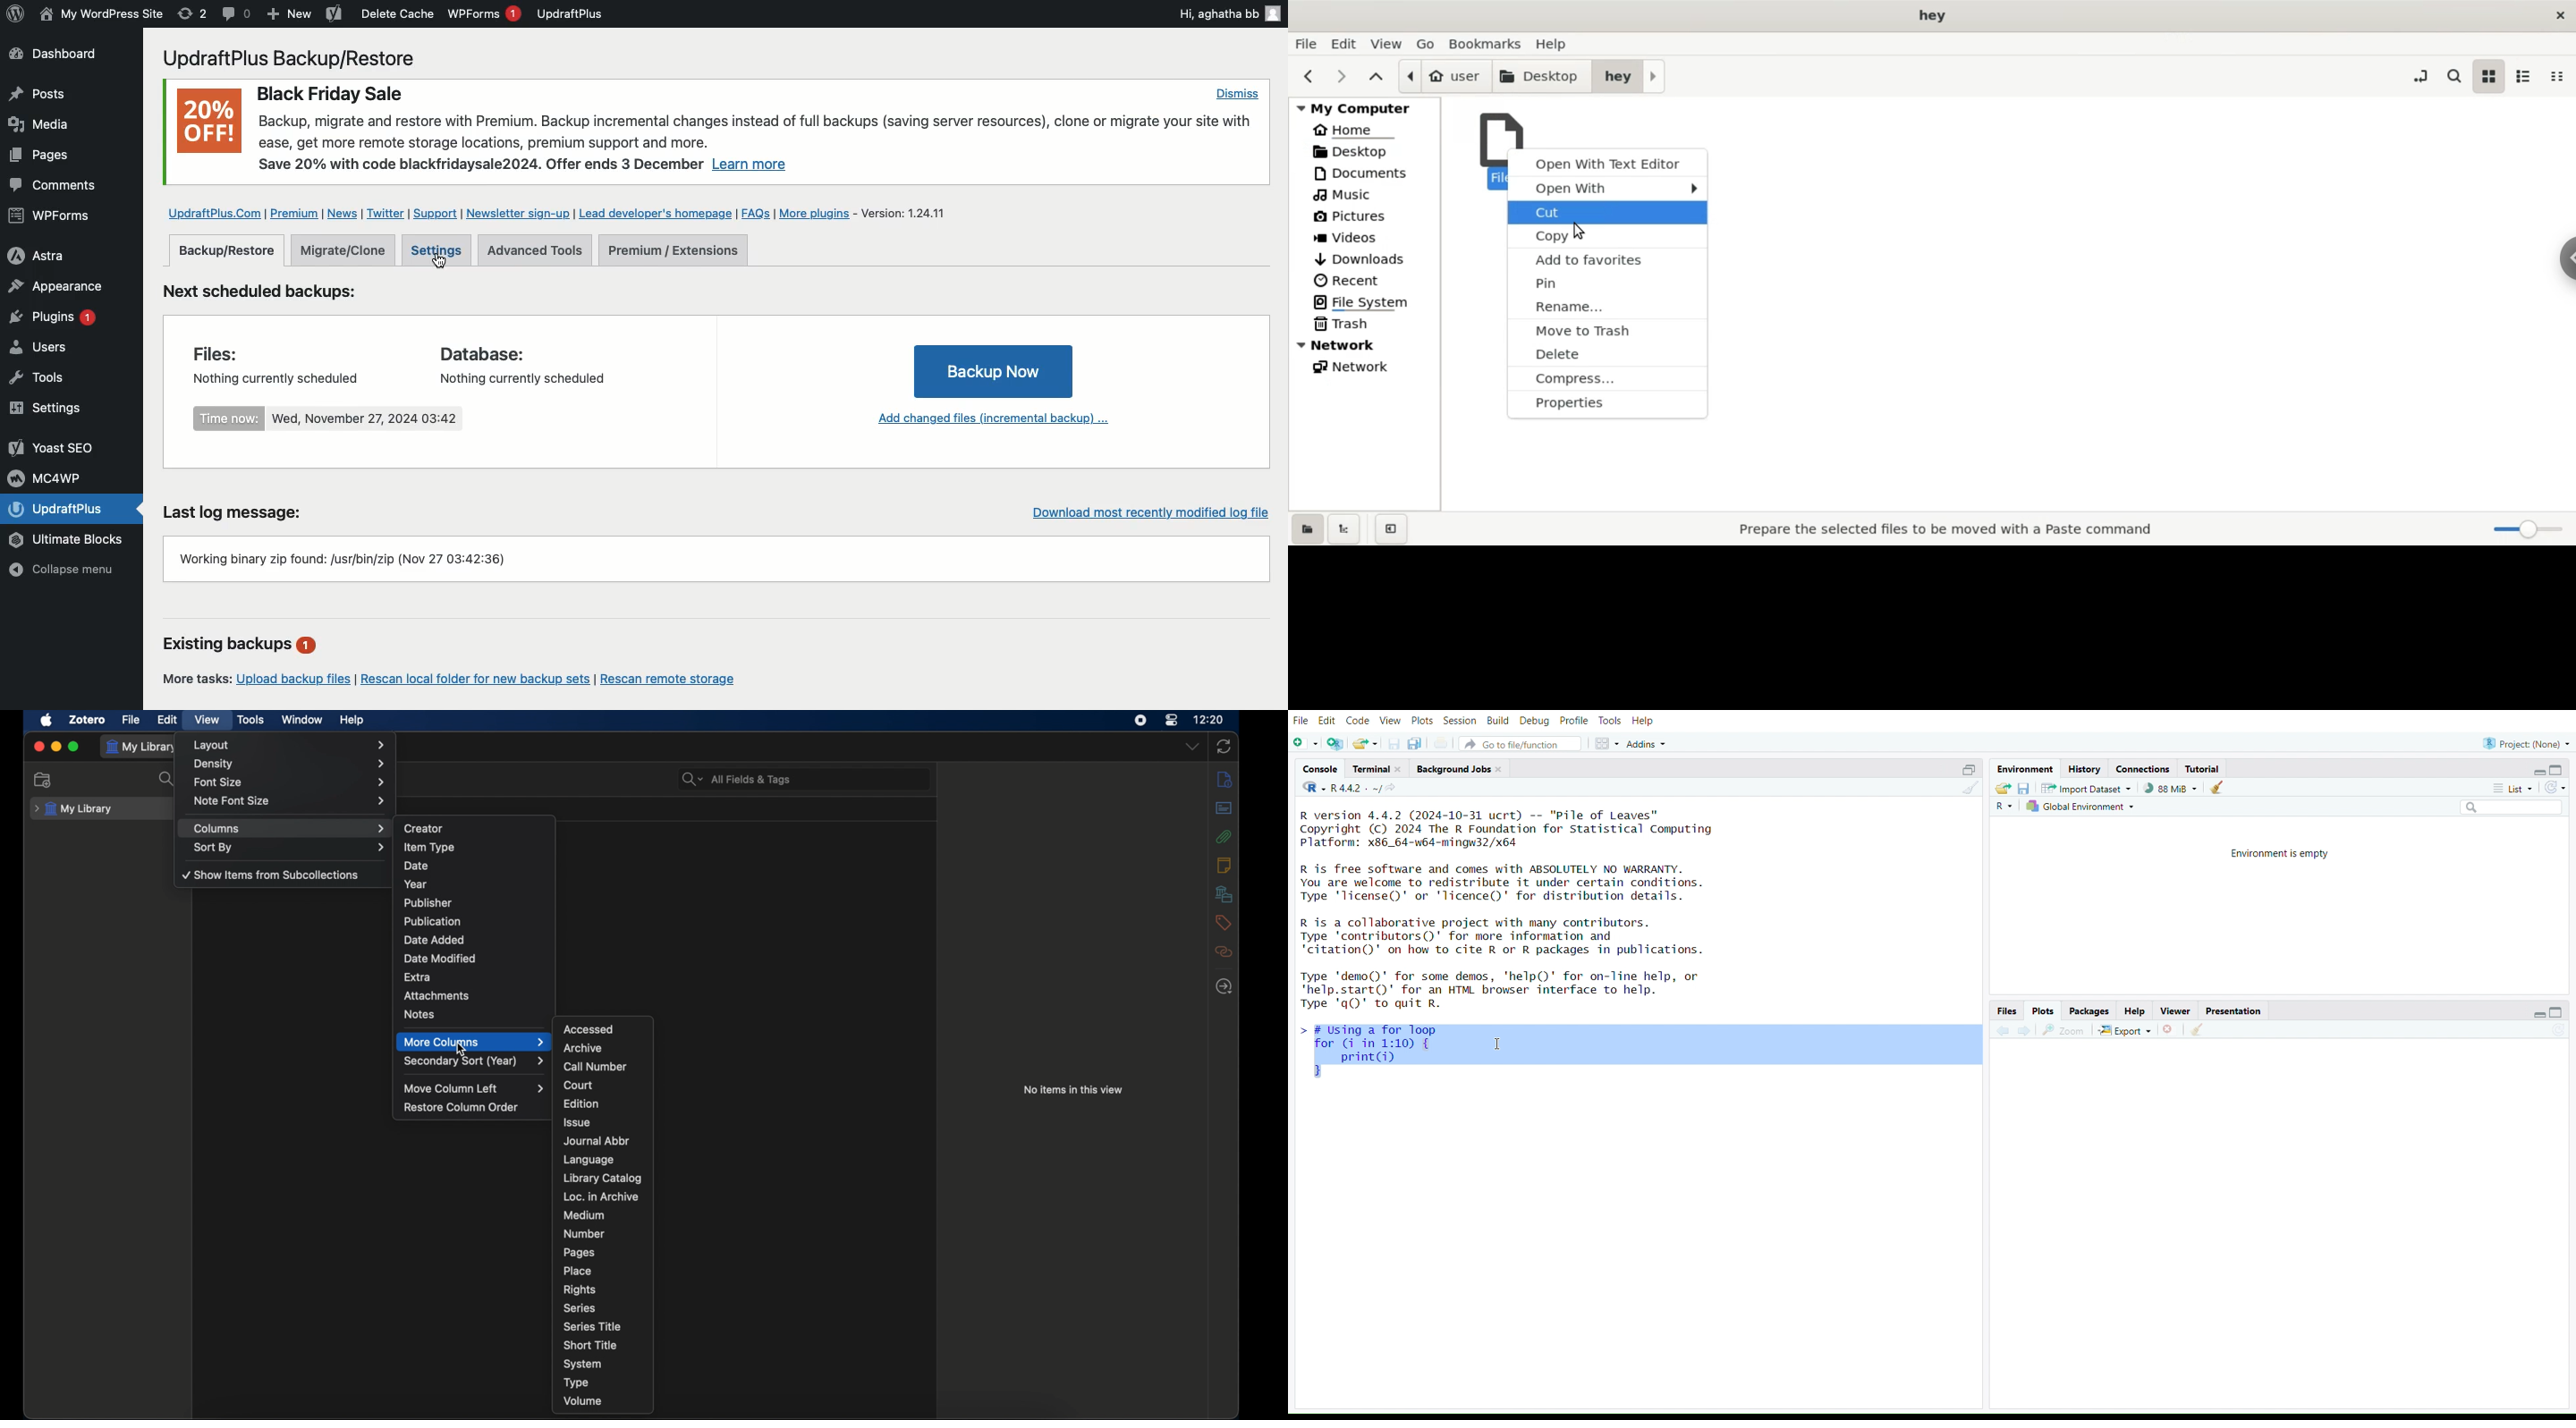  Describe the element at coordinates (268, 292) in the screenshot. I see `Next scheduled backups` at that location.